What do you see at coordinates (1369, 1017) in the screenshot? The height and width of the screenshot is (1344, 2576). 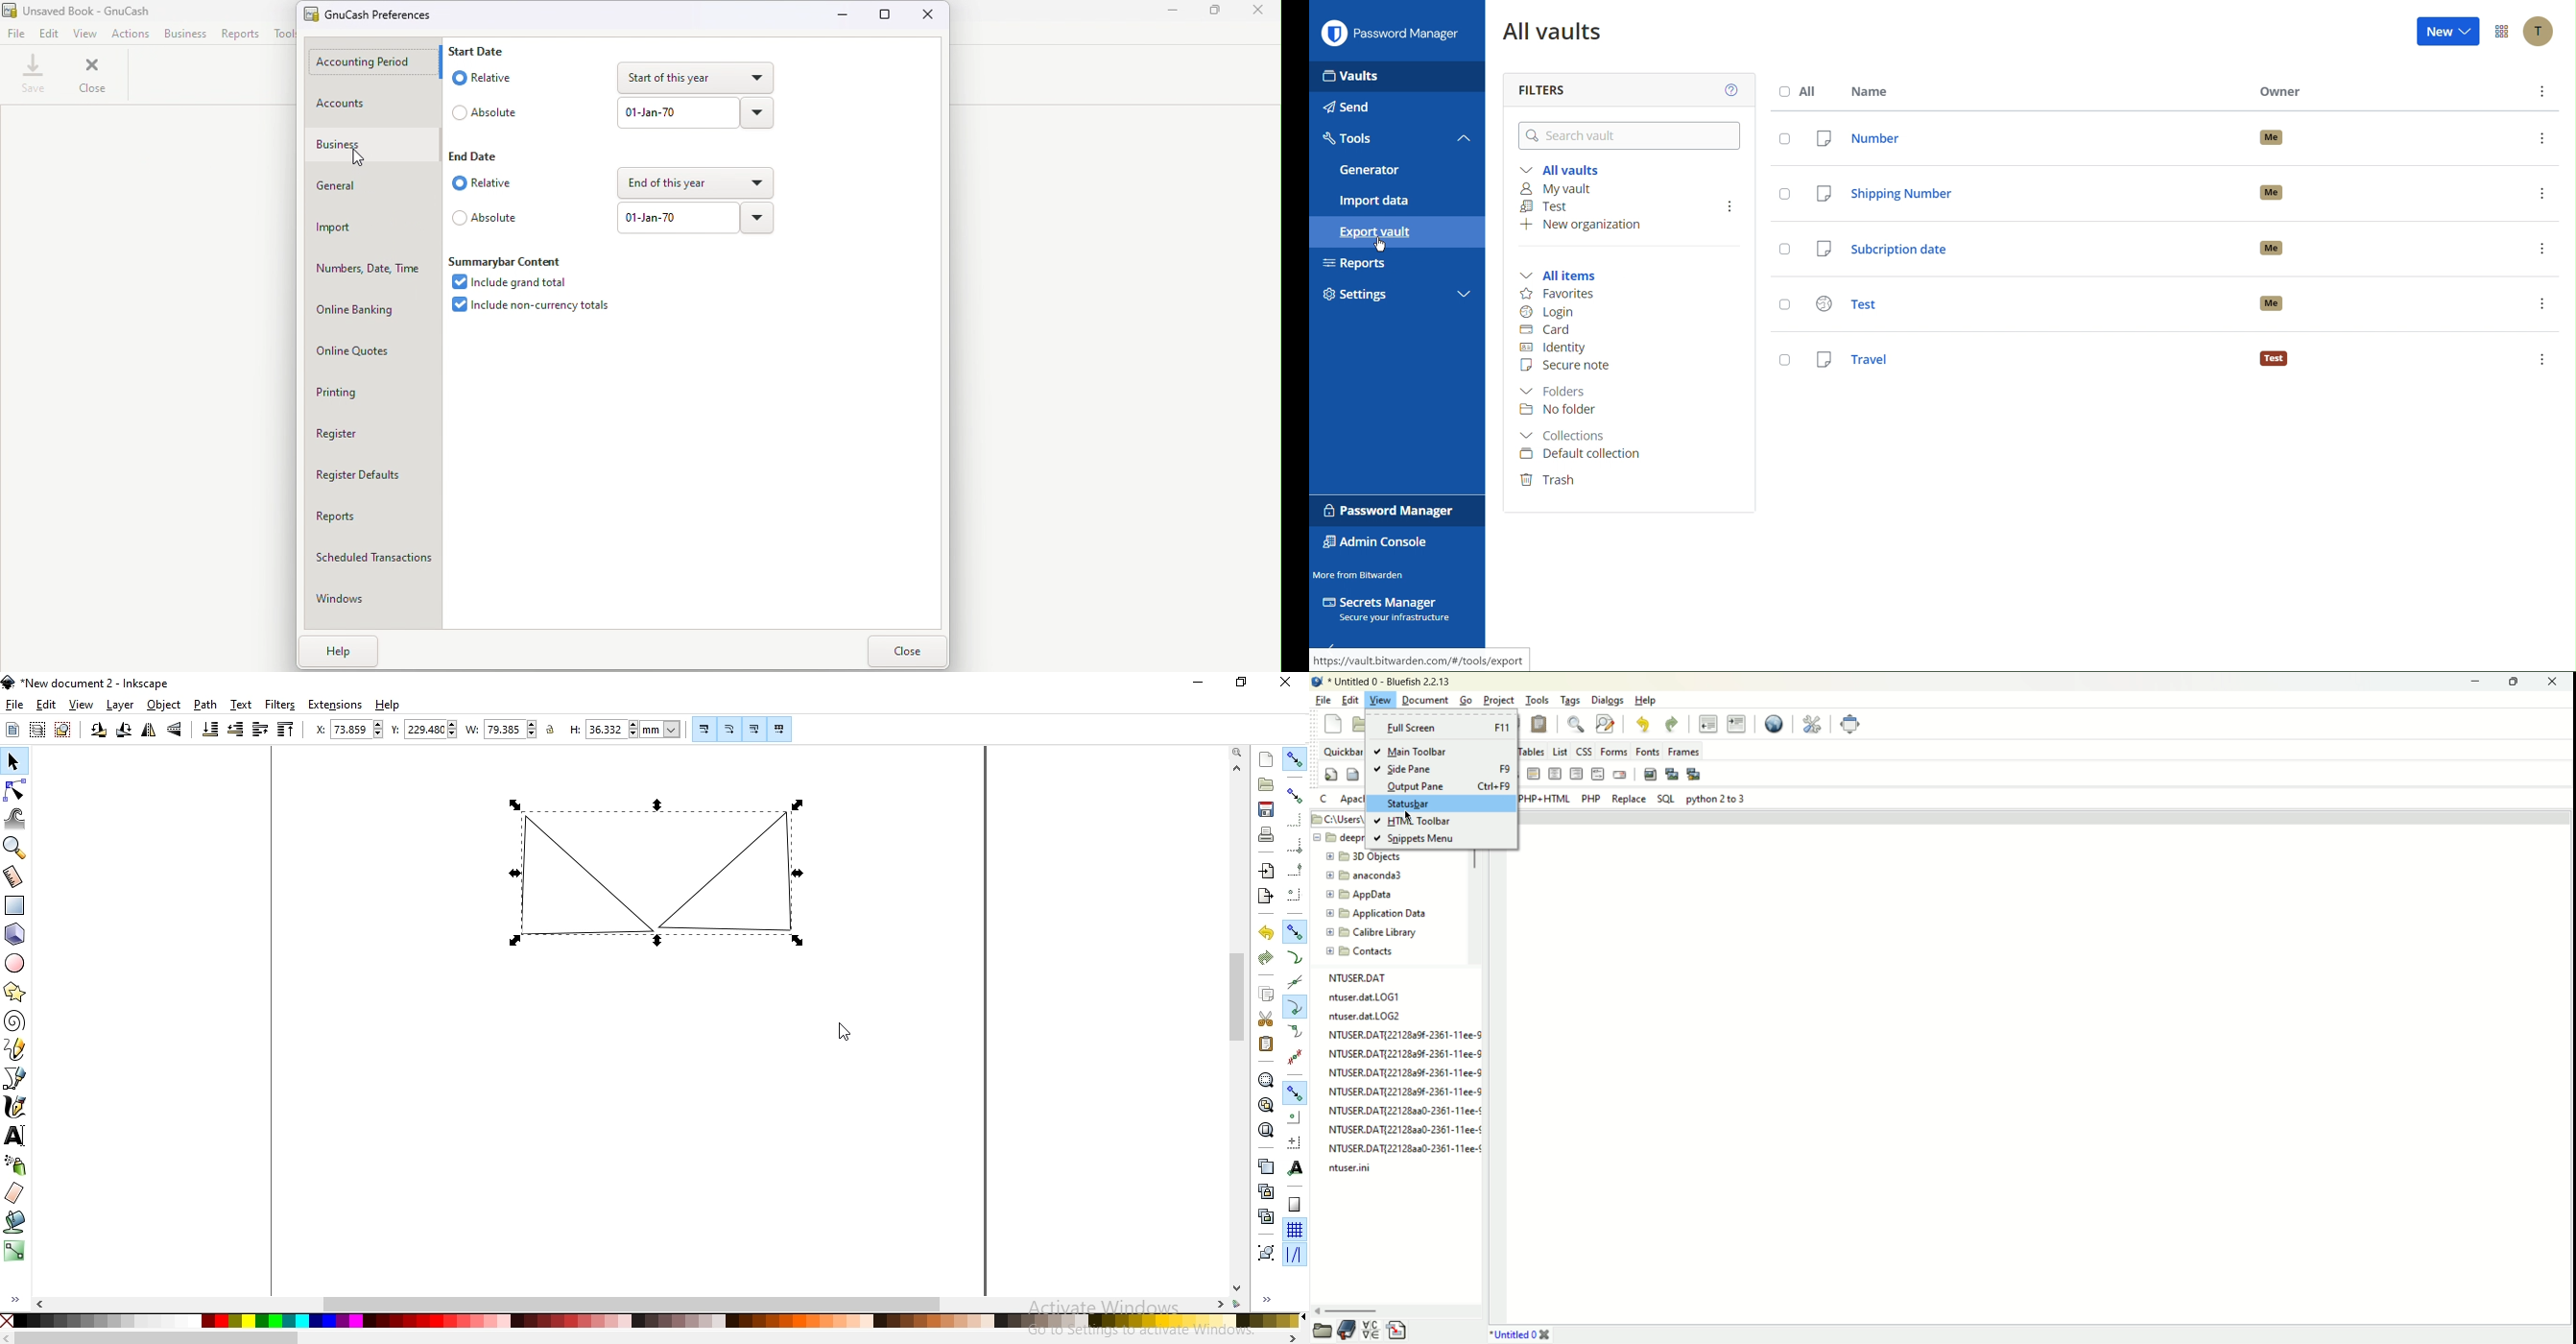 I see `ntuser.dat.LOG2` at bounding box center [1369, 1017].